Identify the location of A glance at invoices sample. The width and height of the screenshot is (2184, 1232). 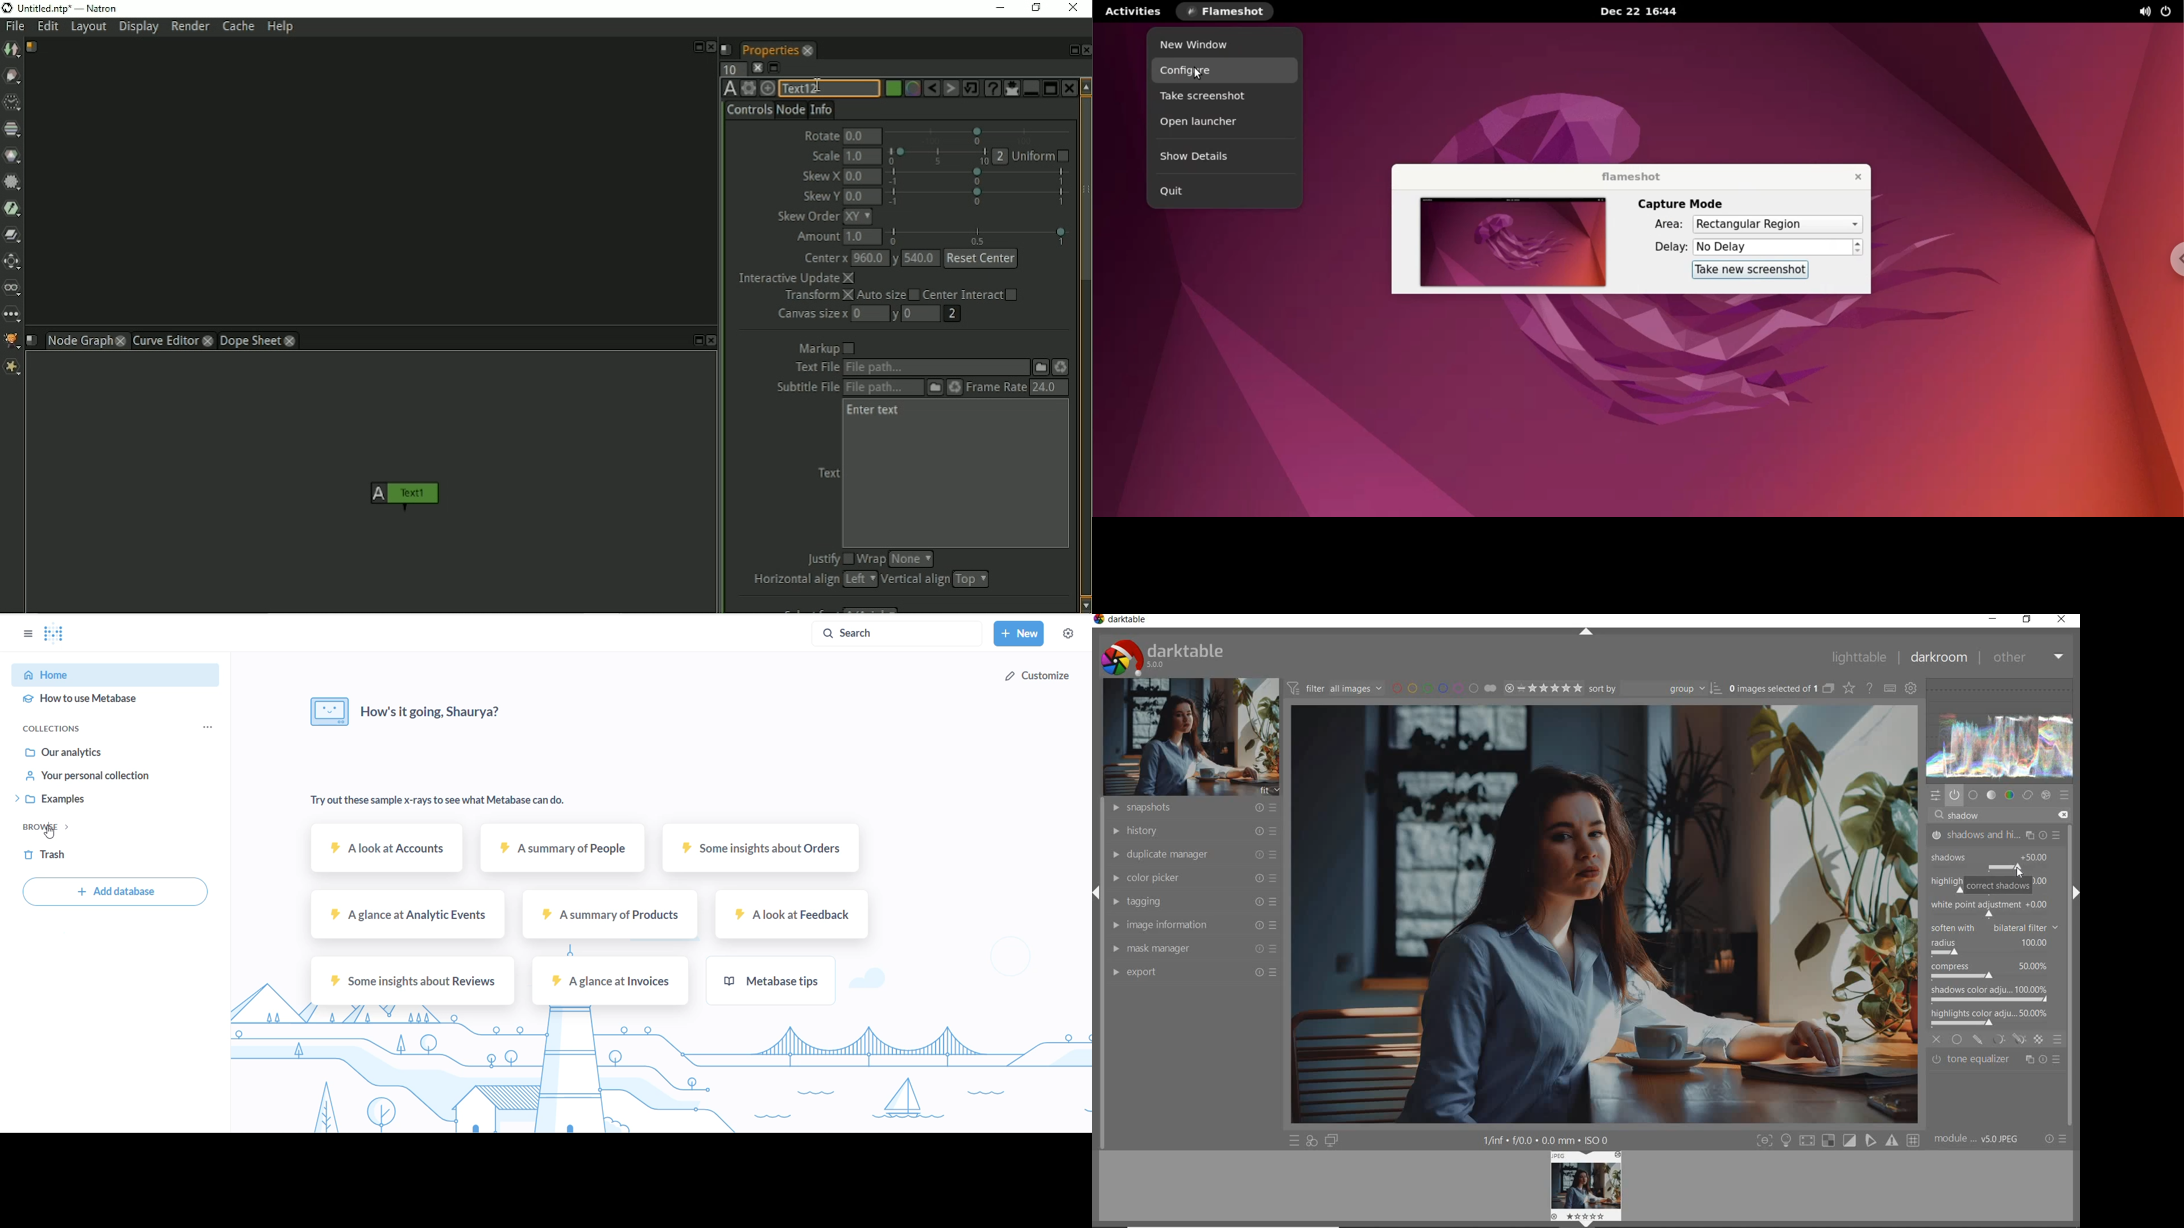
(609, 983).